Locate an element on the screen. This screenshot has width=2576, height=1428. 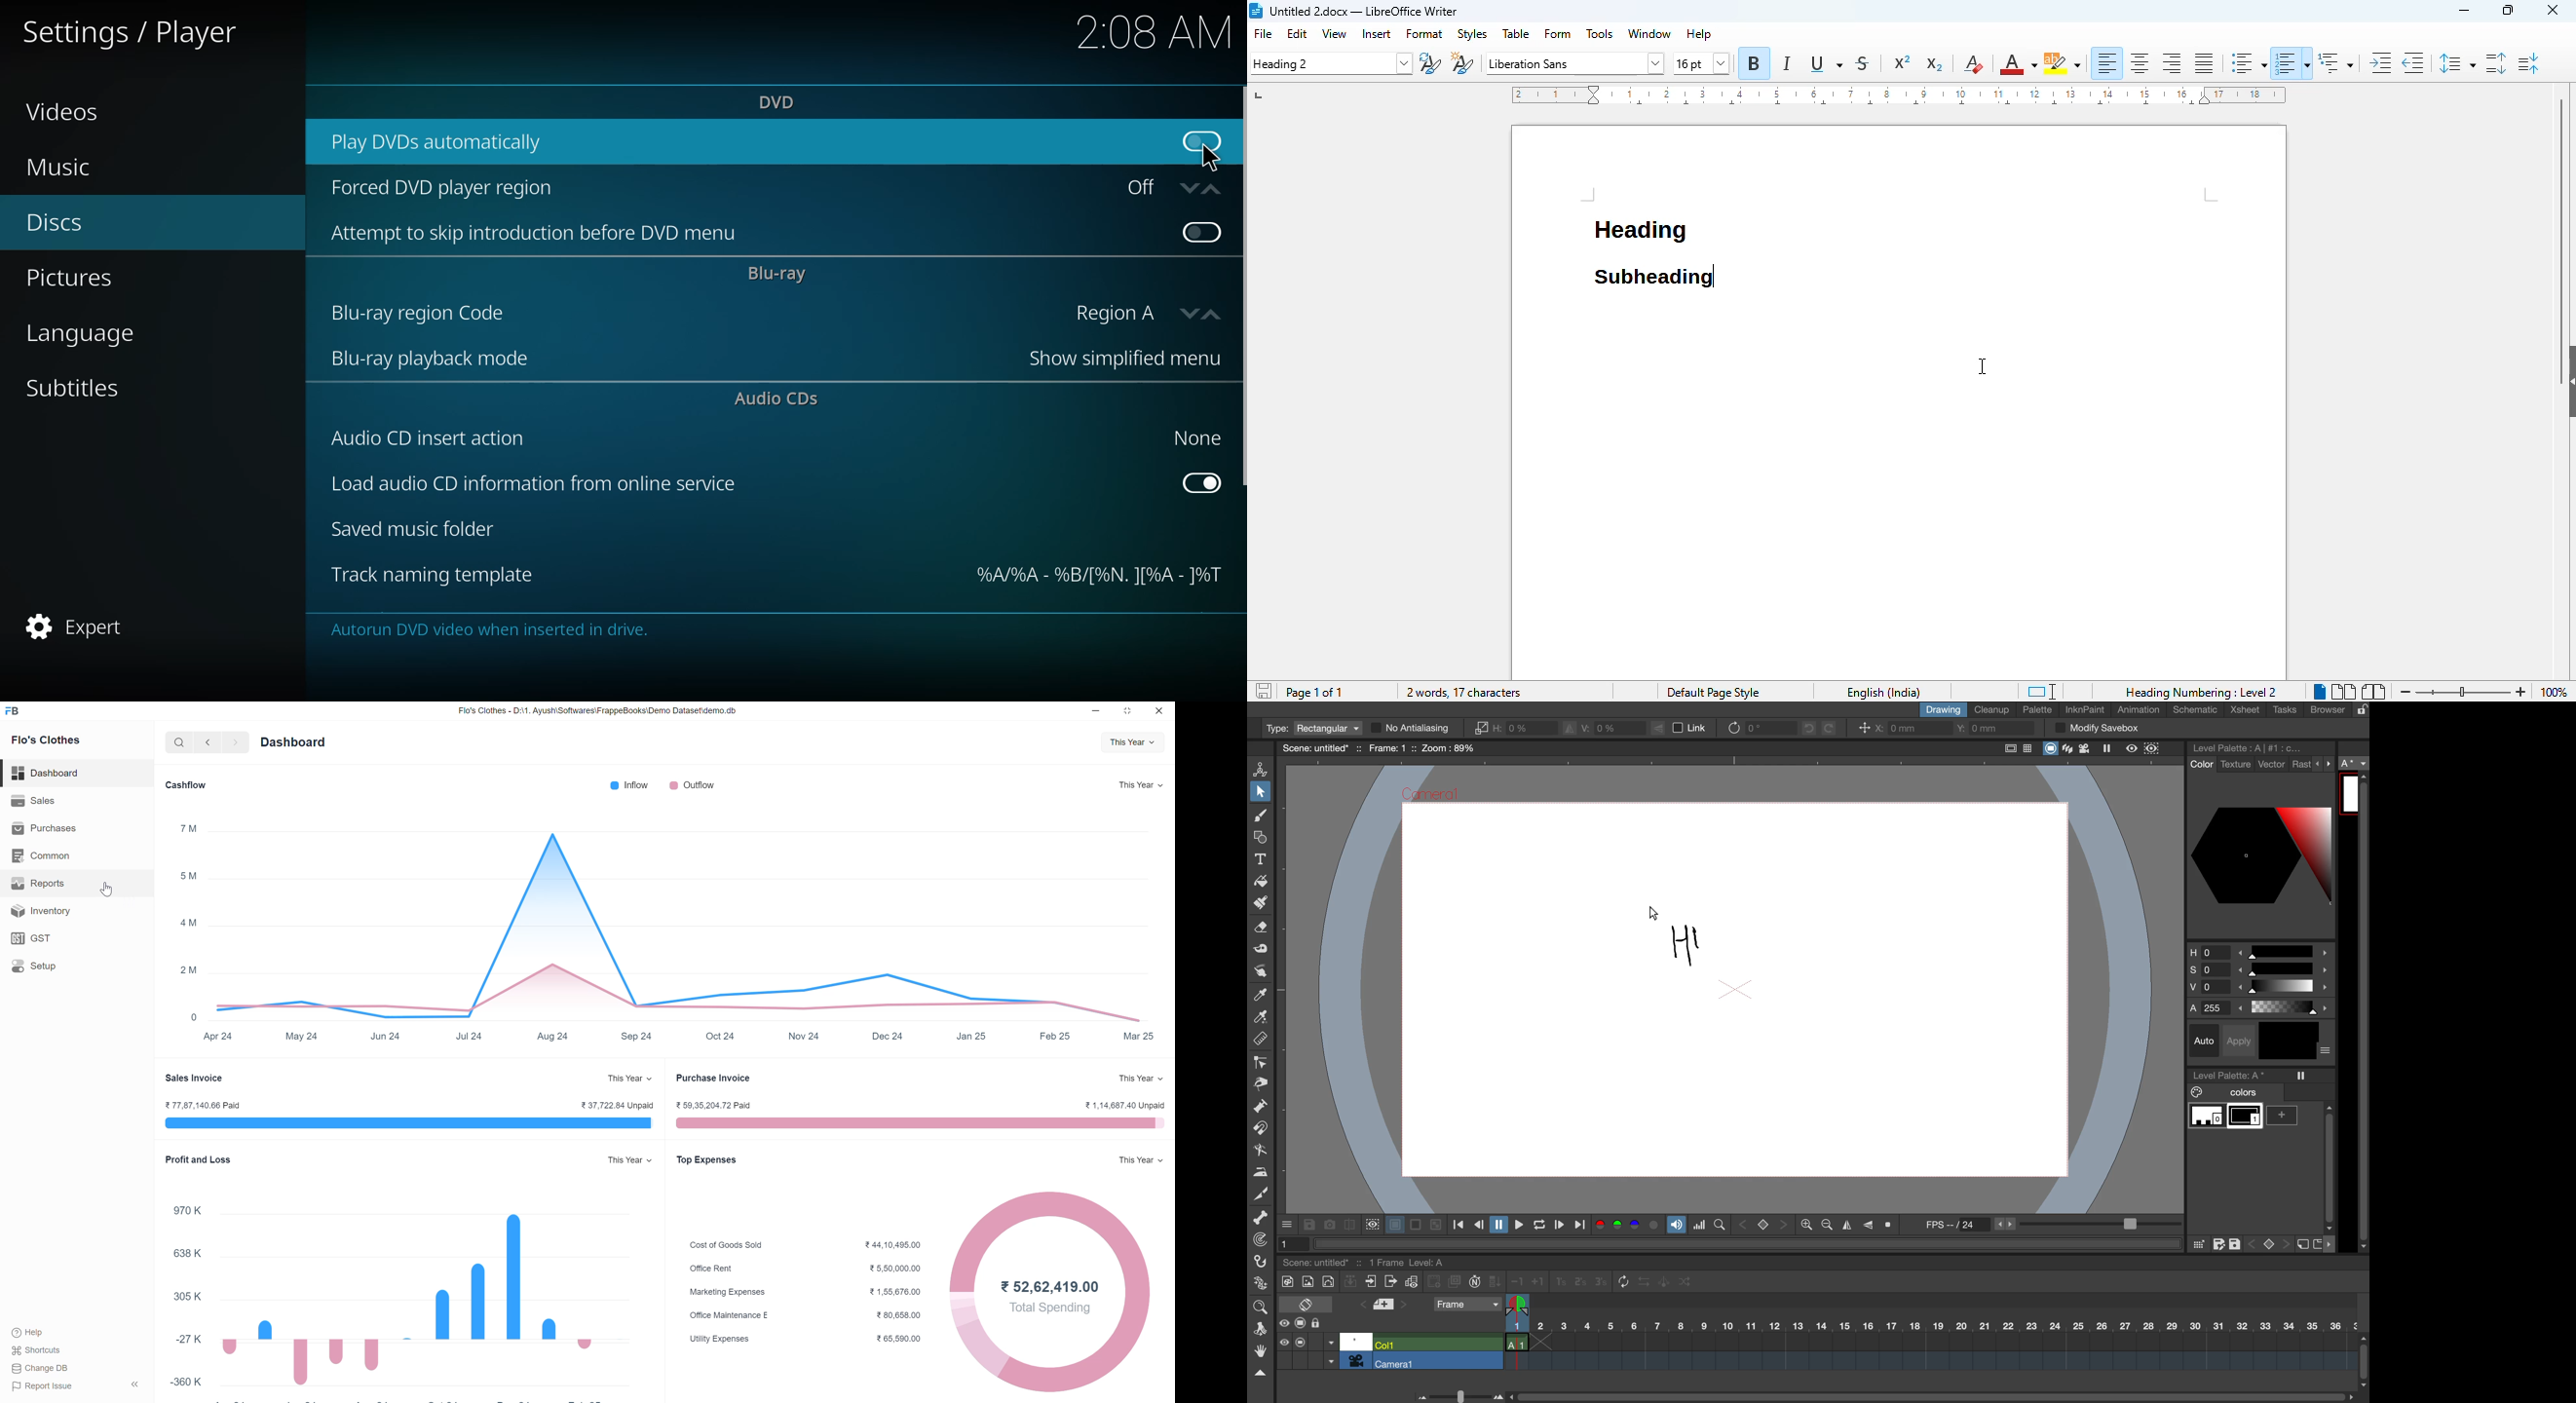
font size is located at coordinates (1701, 63).